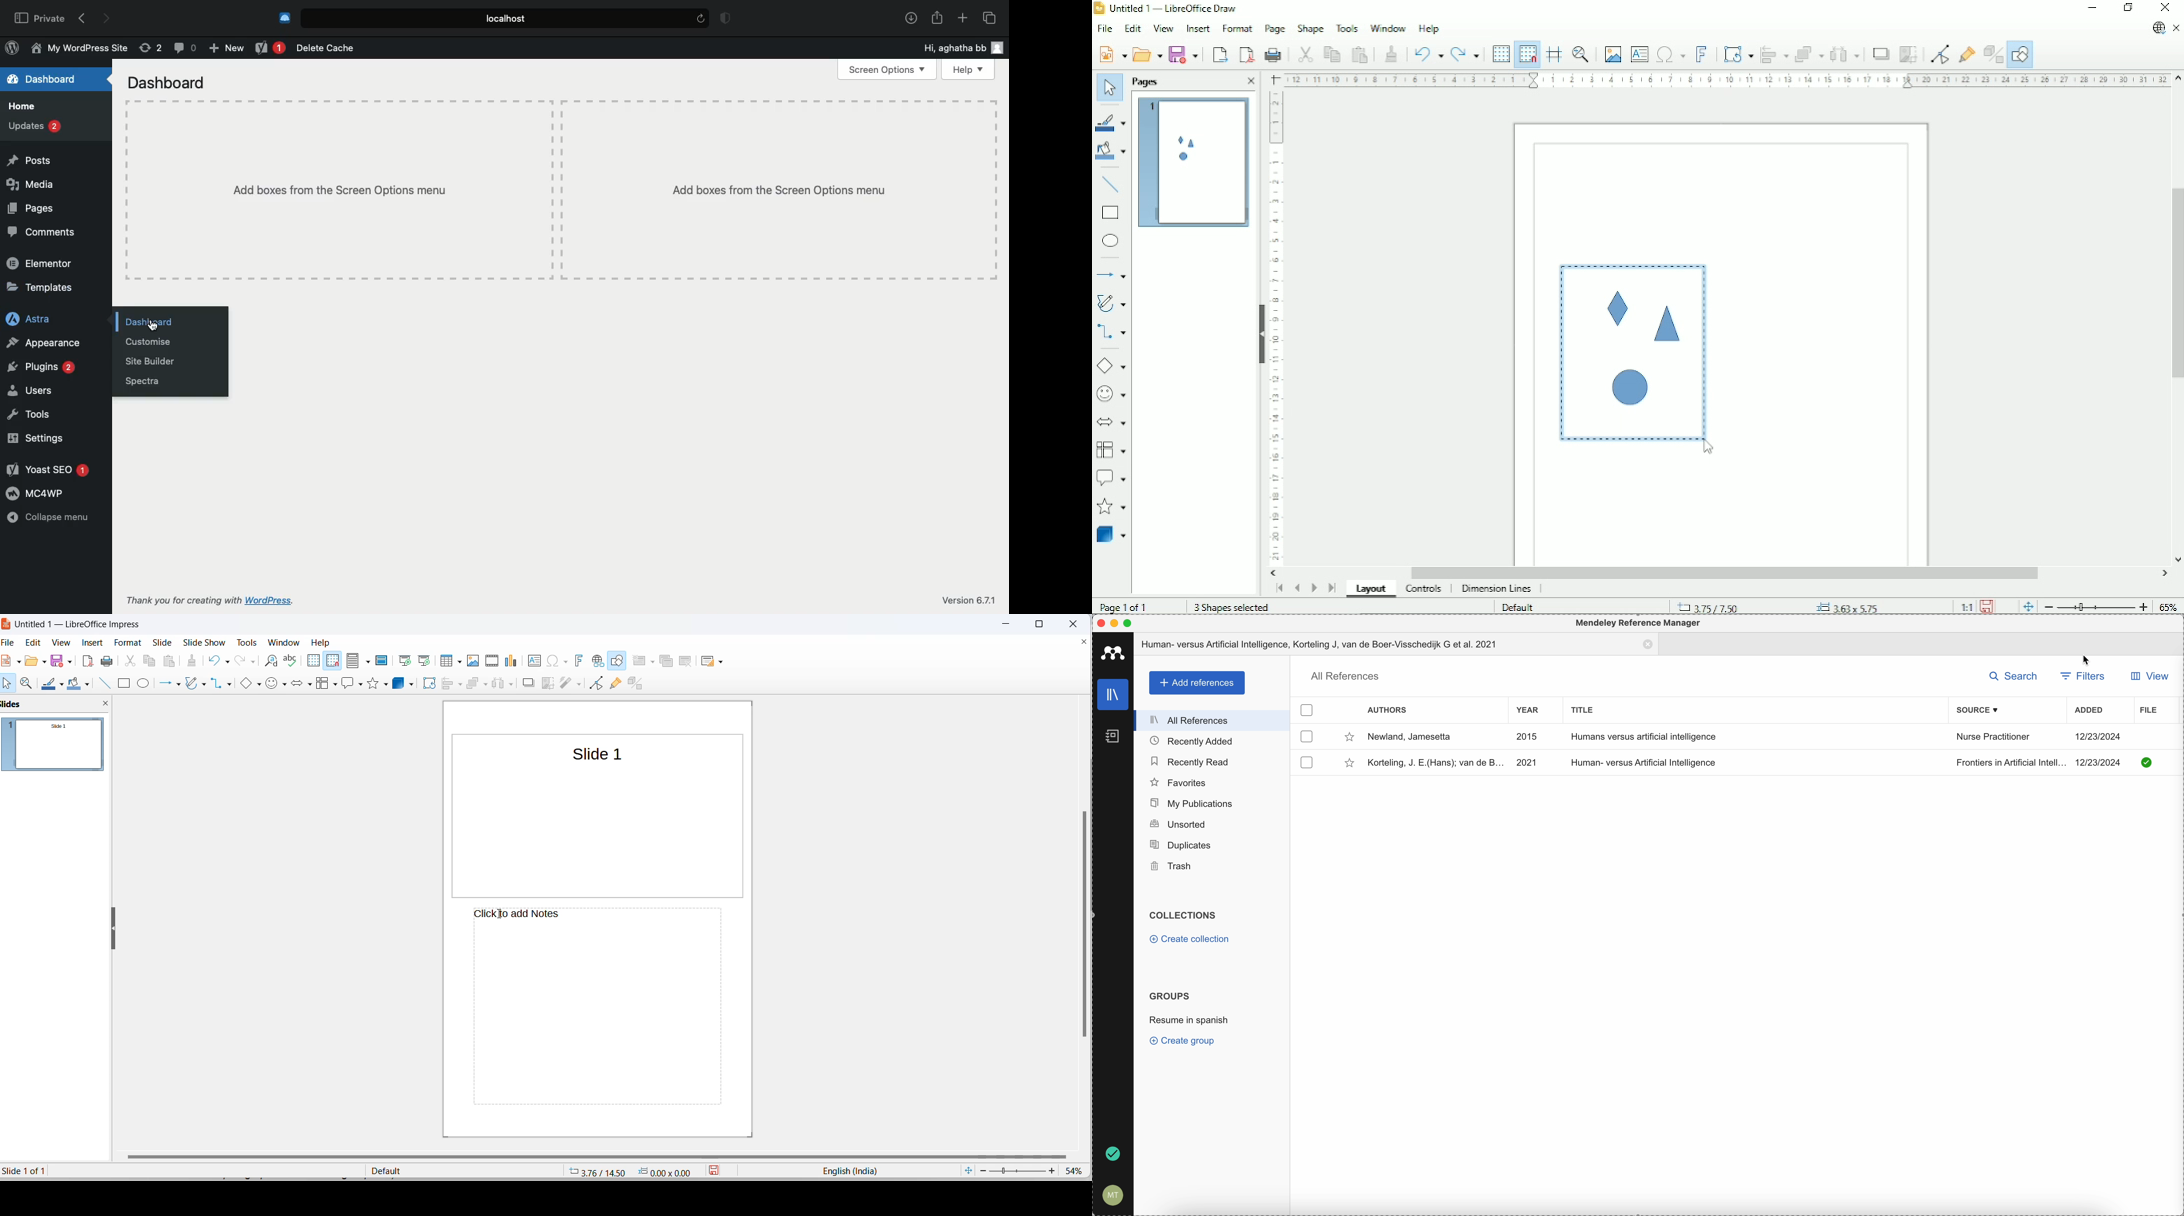 The width and height of the screenshot is (2184, 1232). Describe the element at coordinates (108, 662) in the screenshot. I see `print` at that location.